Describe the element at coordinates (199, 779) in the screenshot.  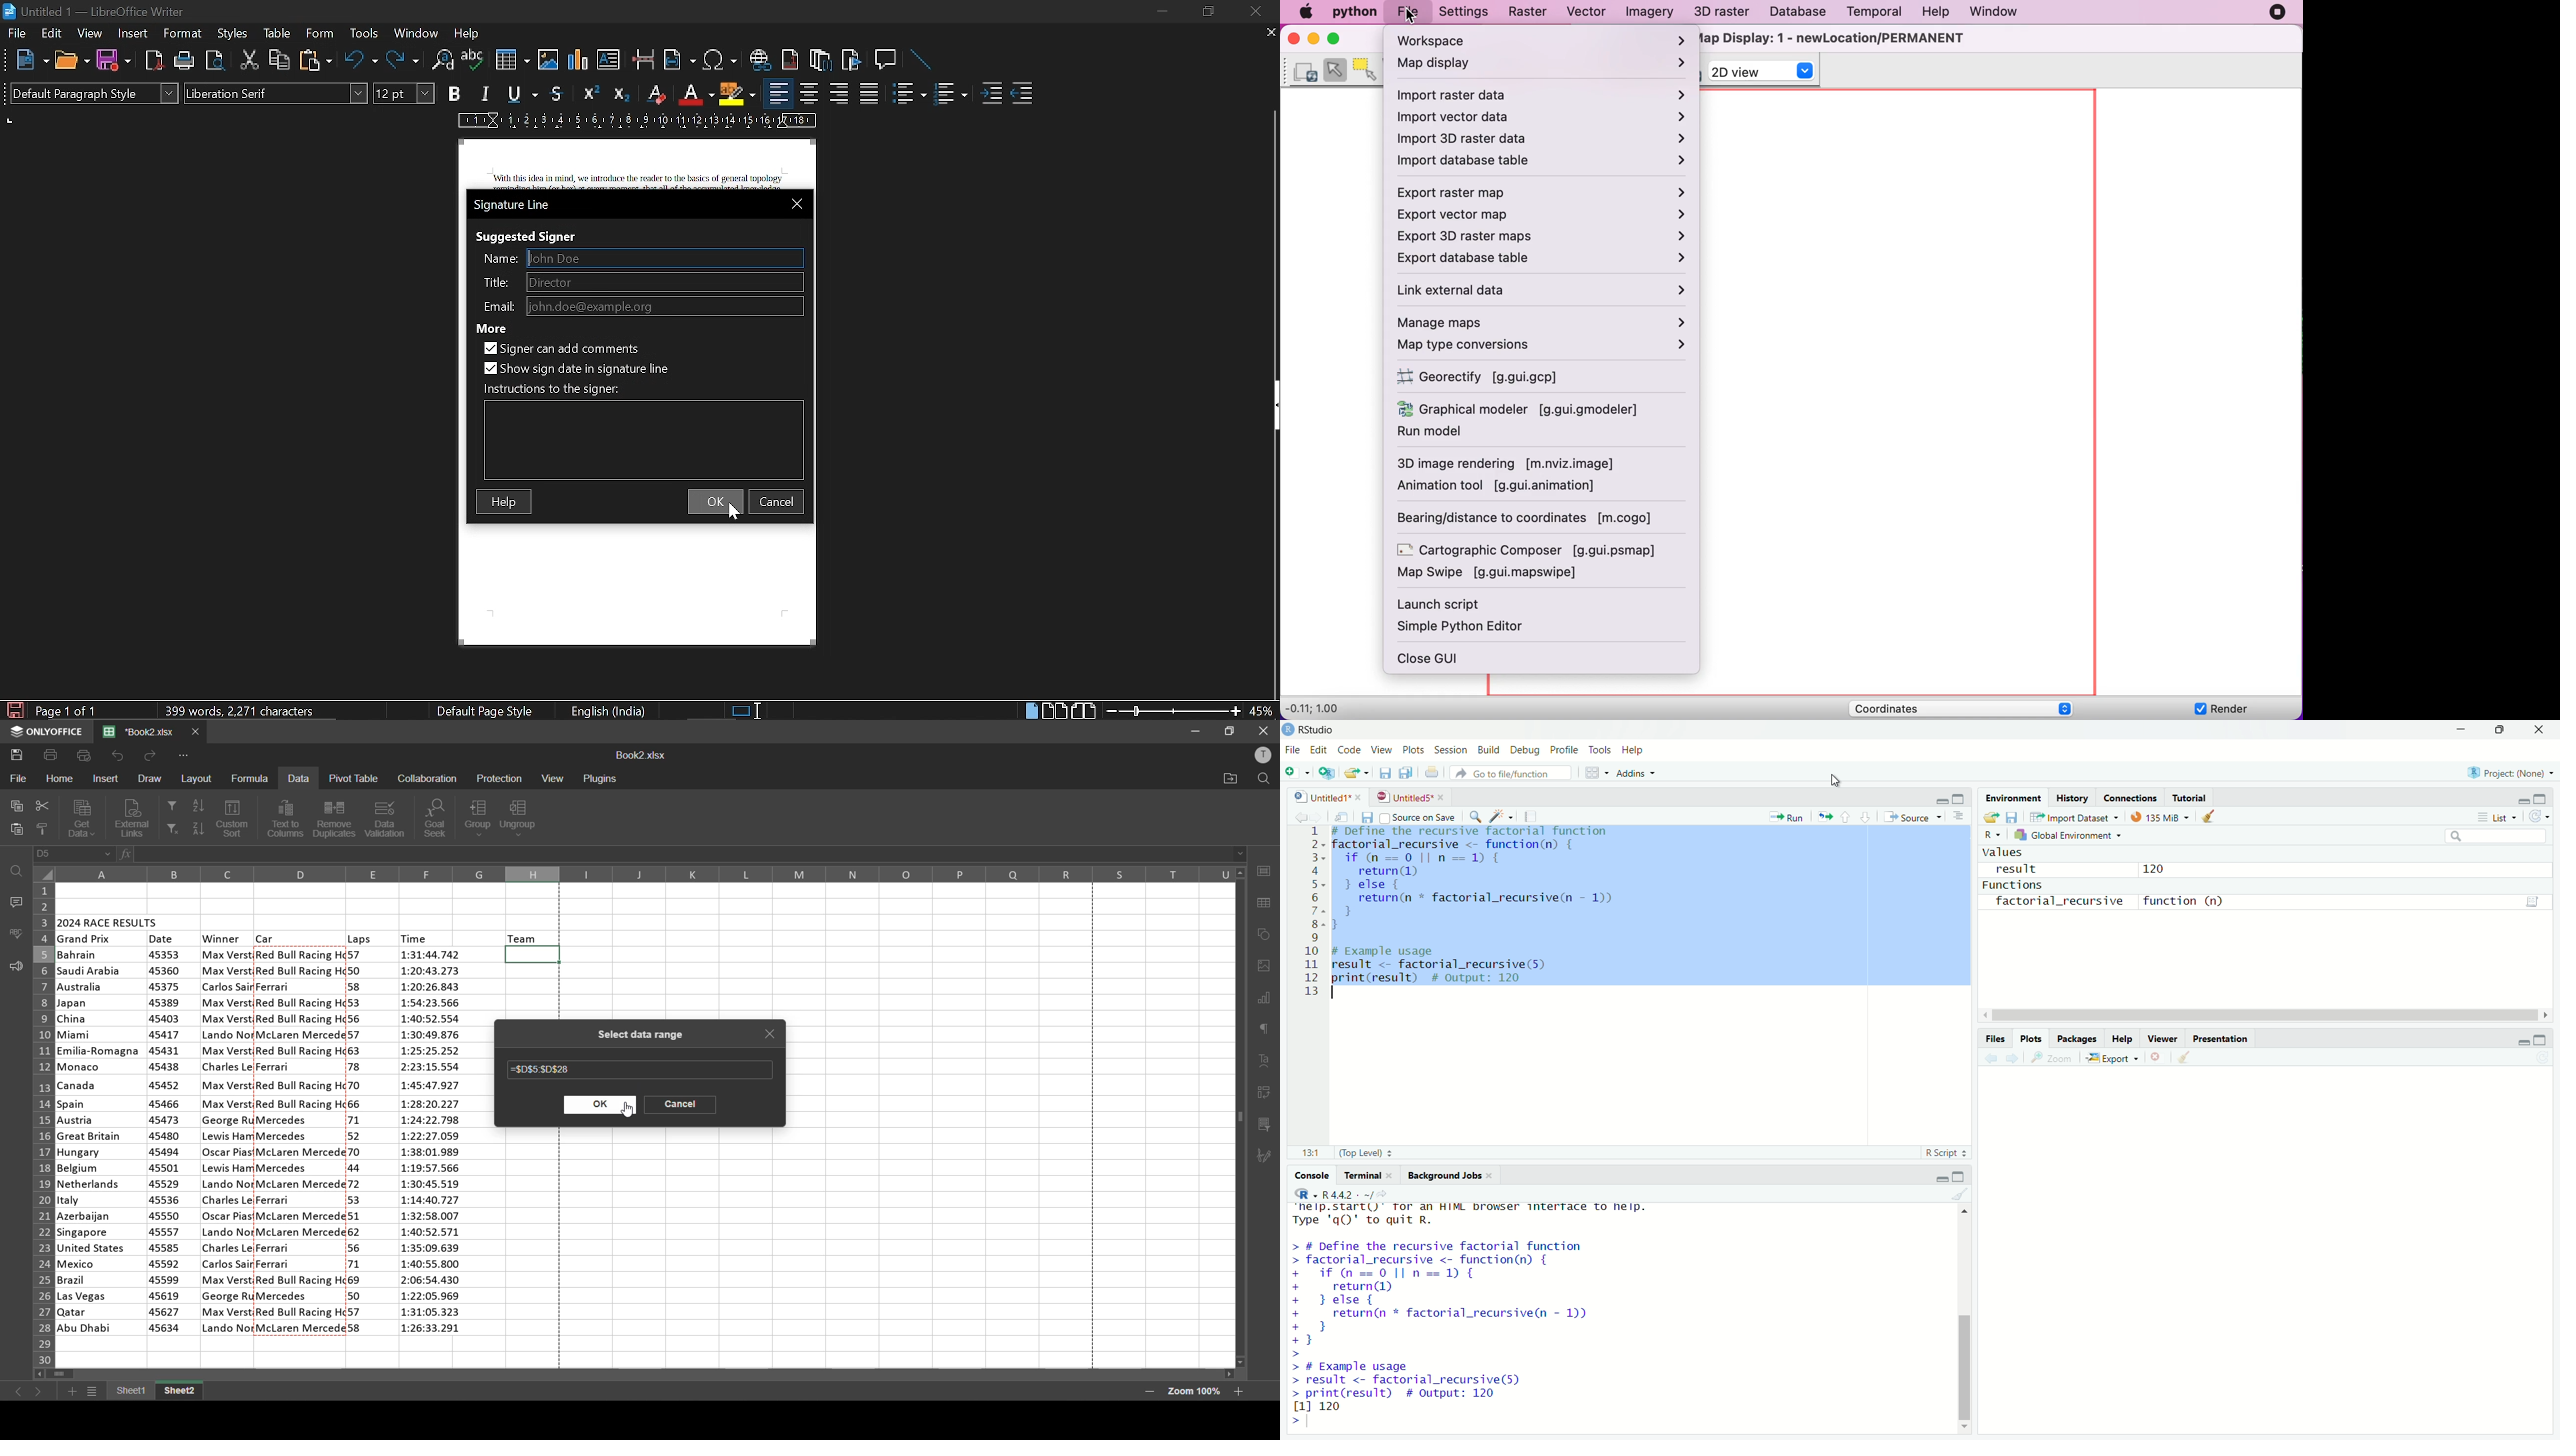
I see `layout` at that location.